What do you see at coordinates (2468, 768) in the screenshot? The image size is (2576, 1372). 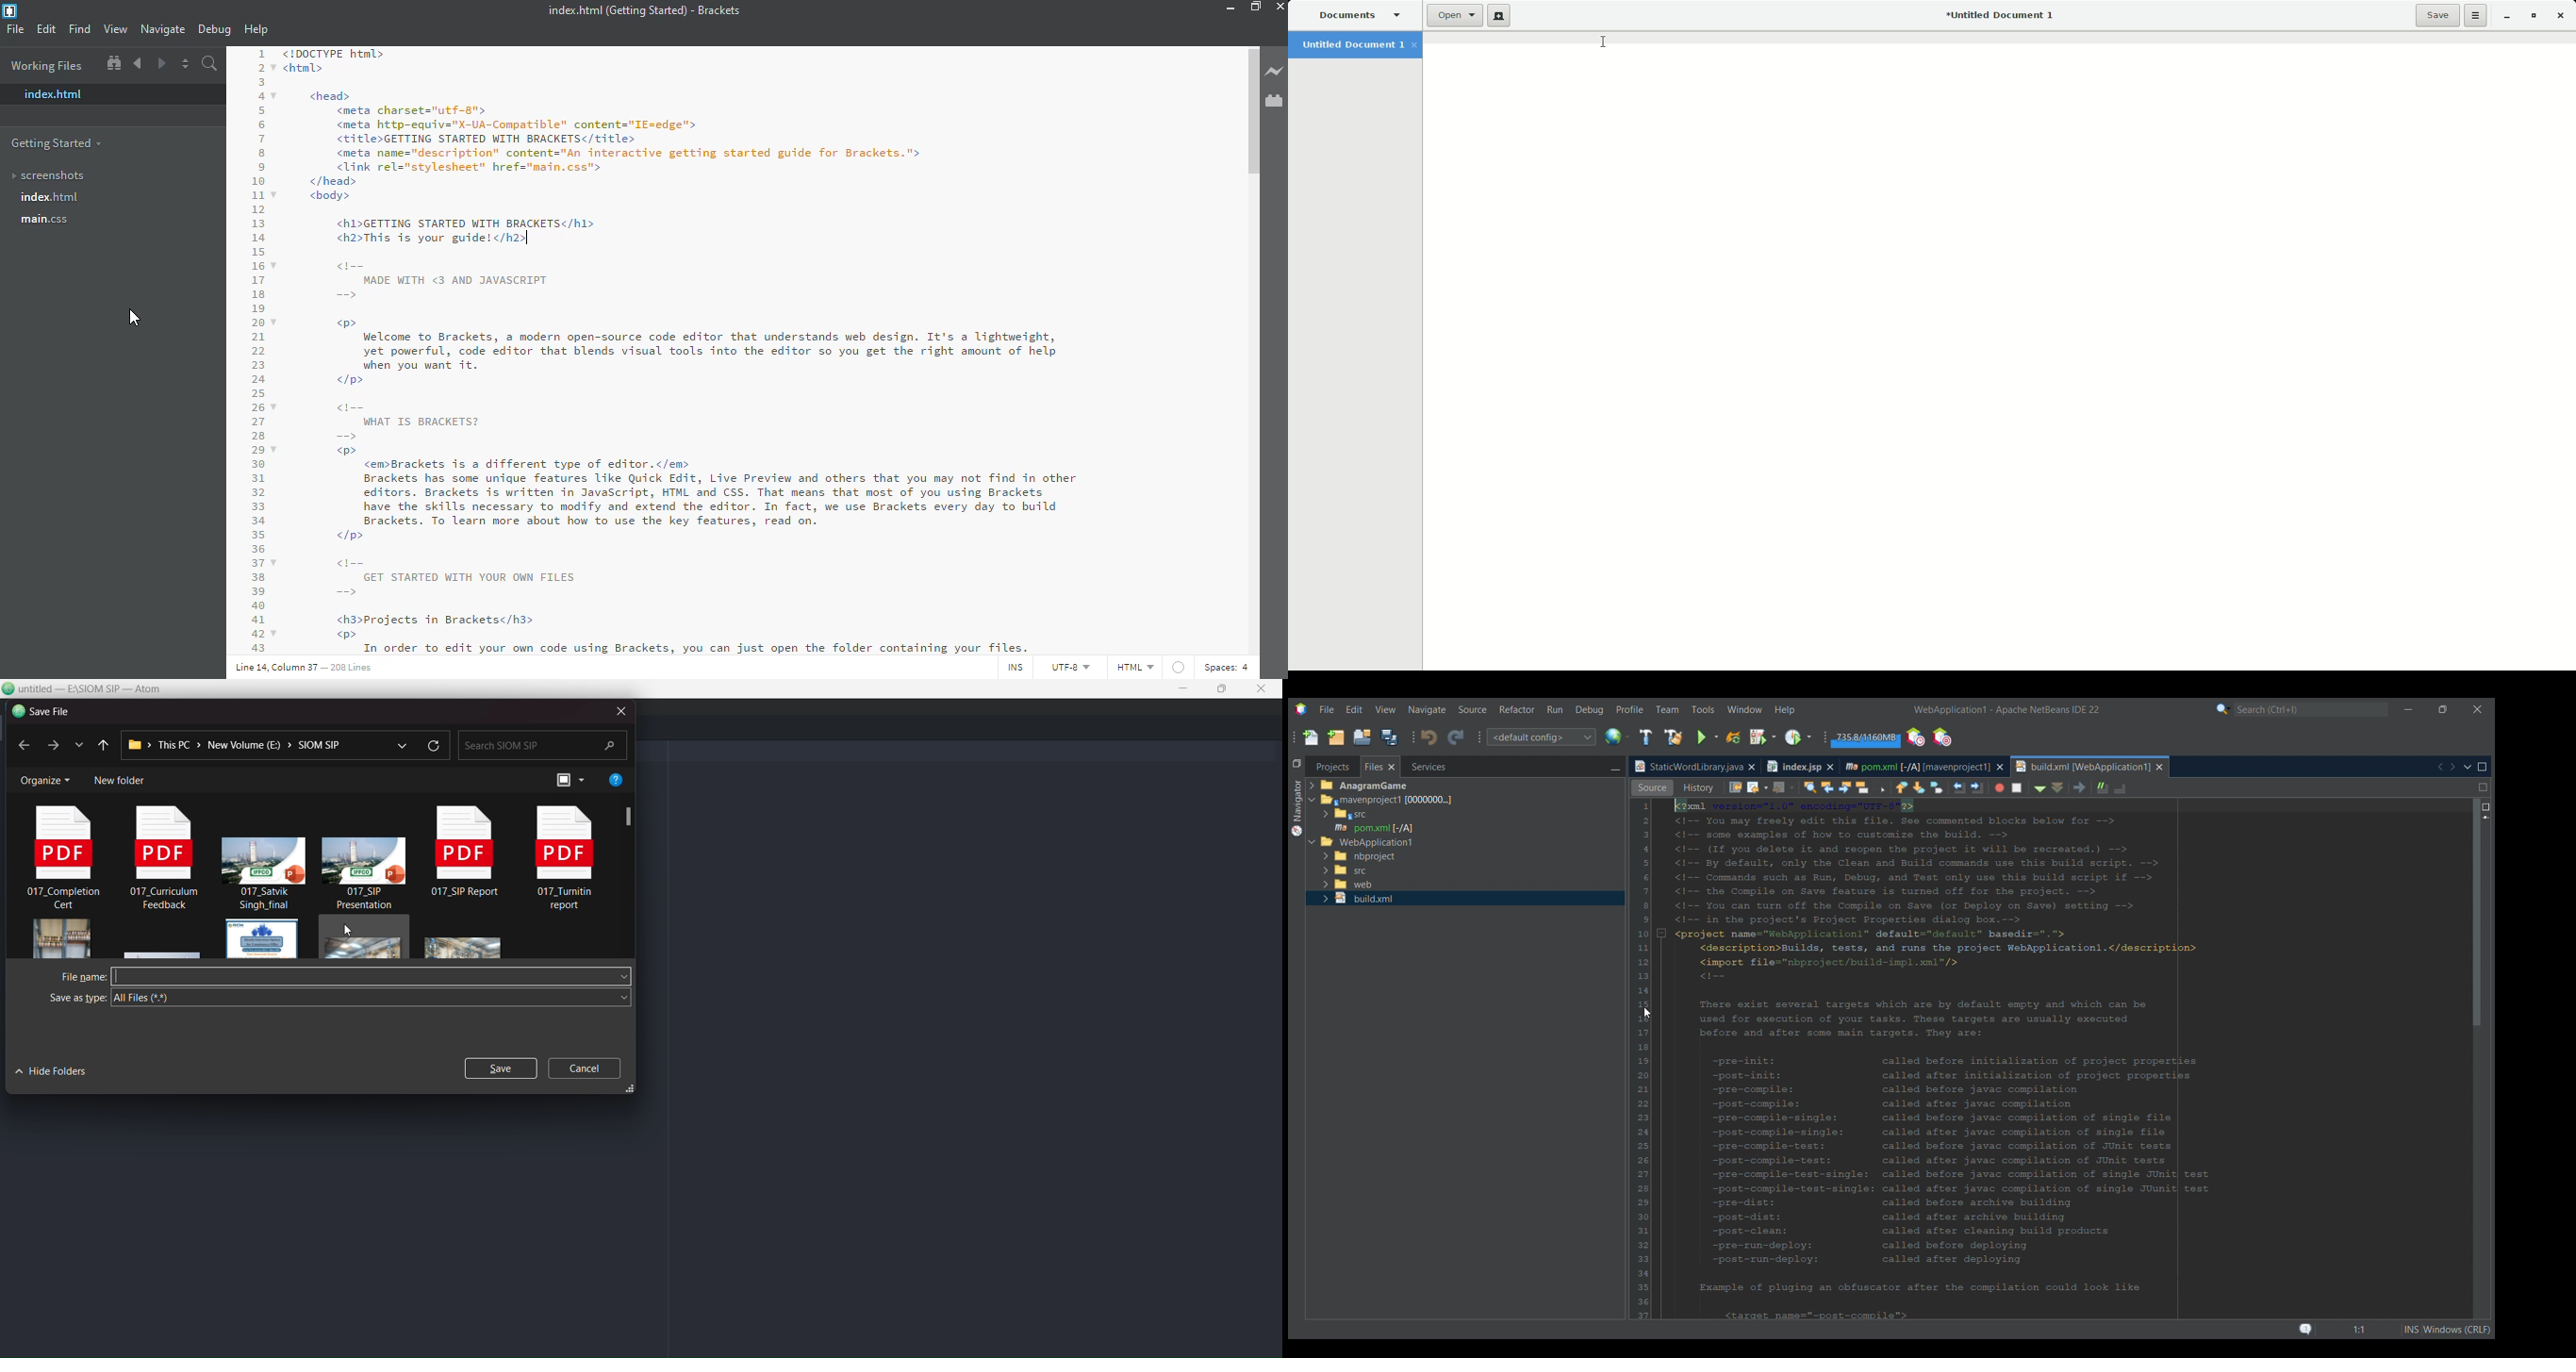 I see `Show opened documents list` at bounding box center [2468, 768].